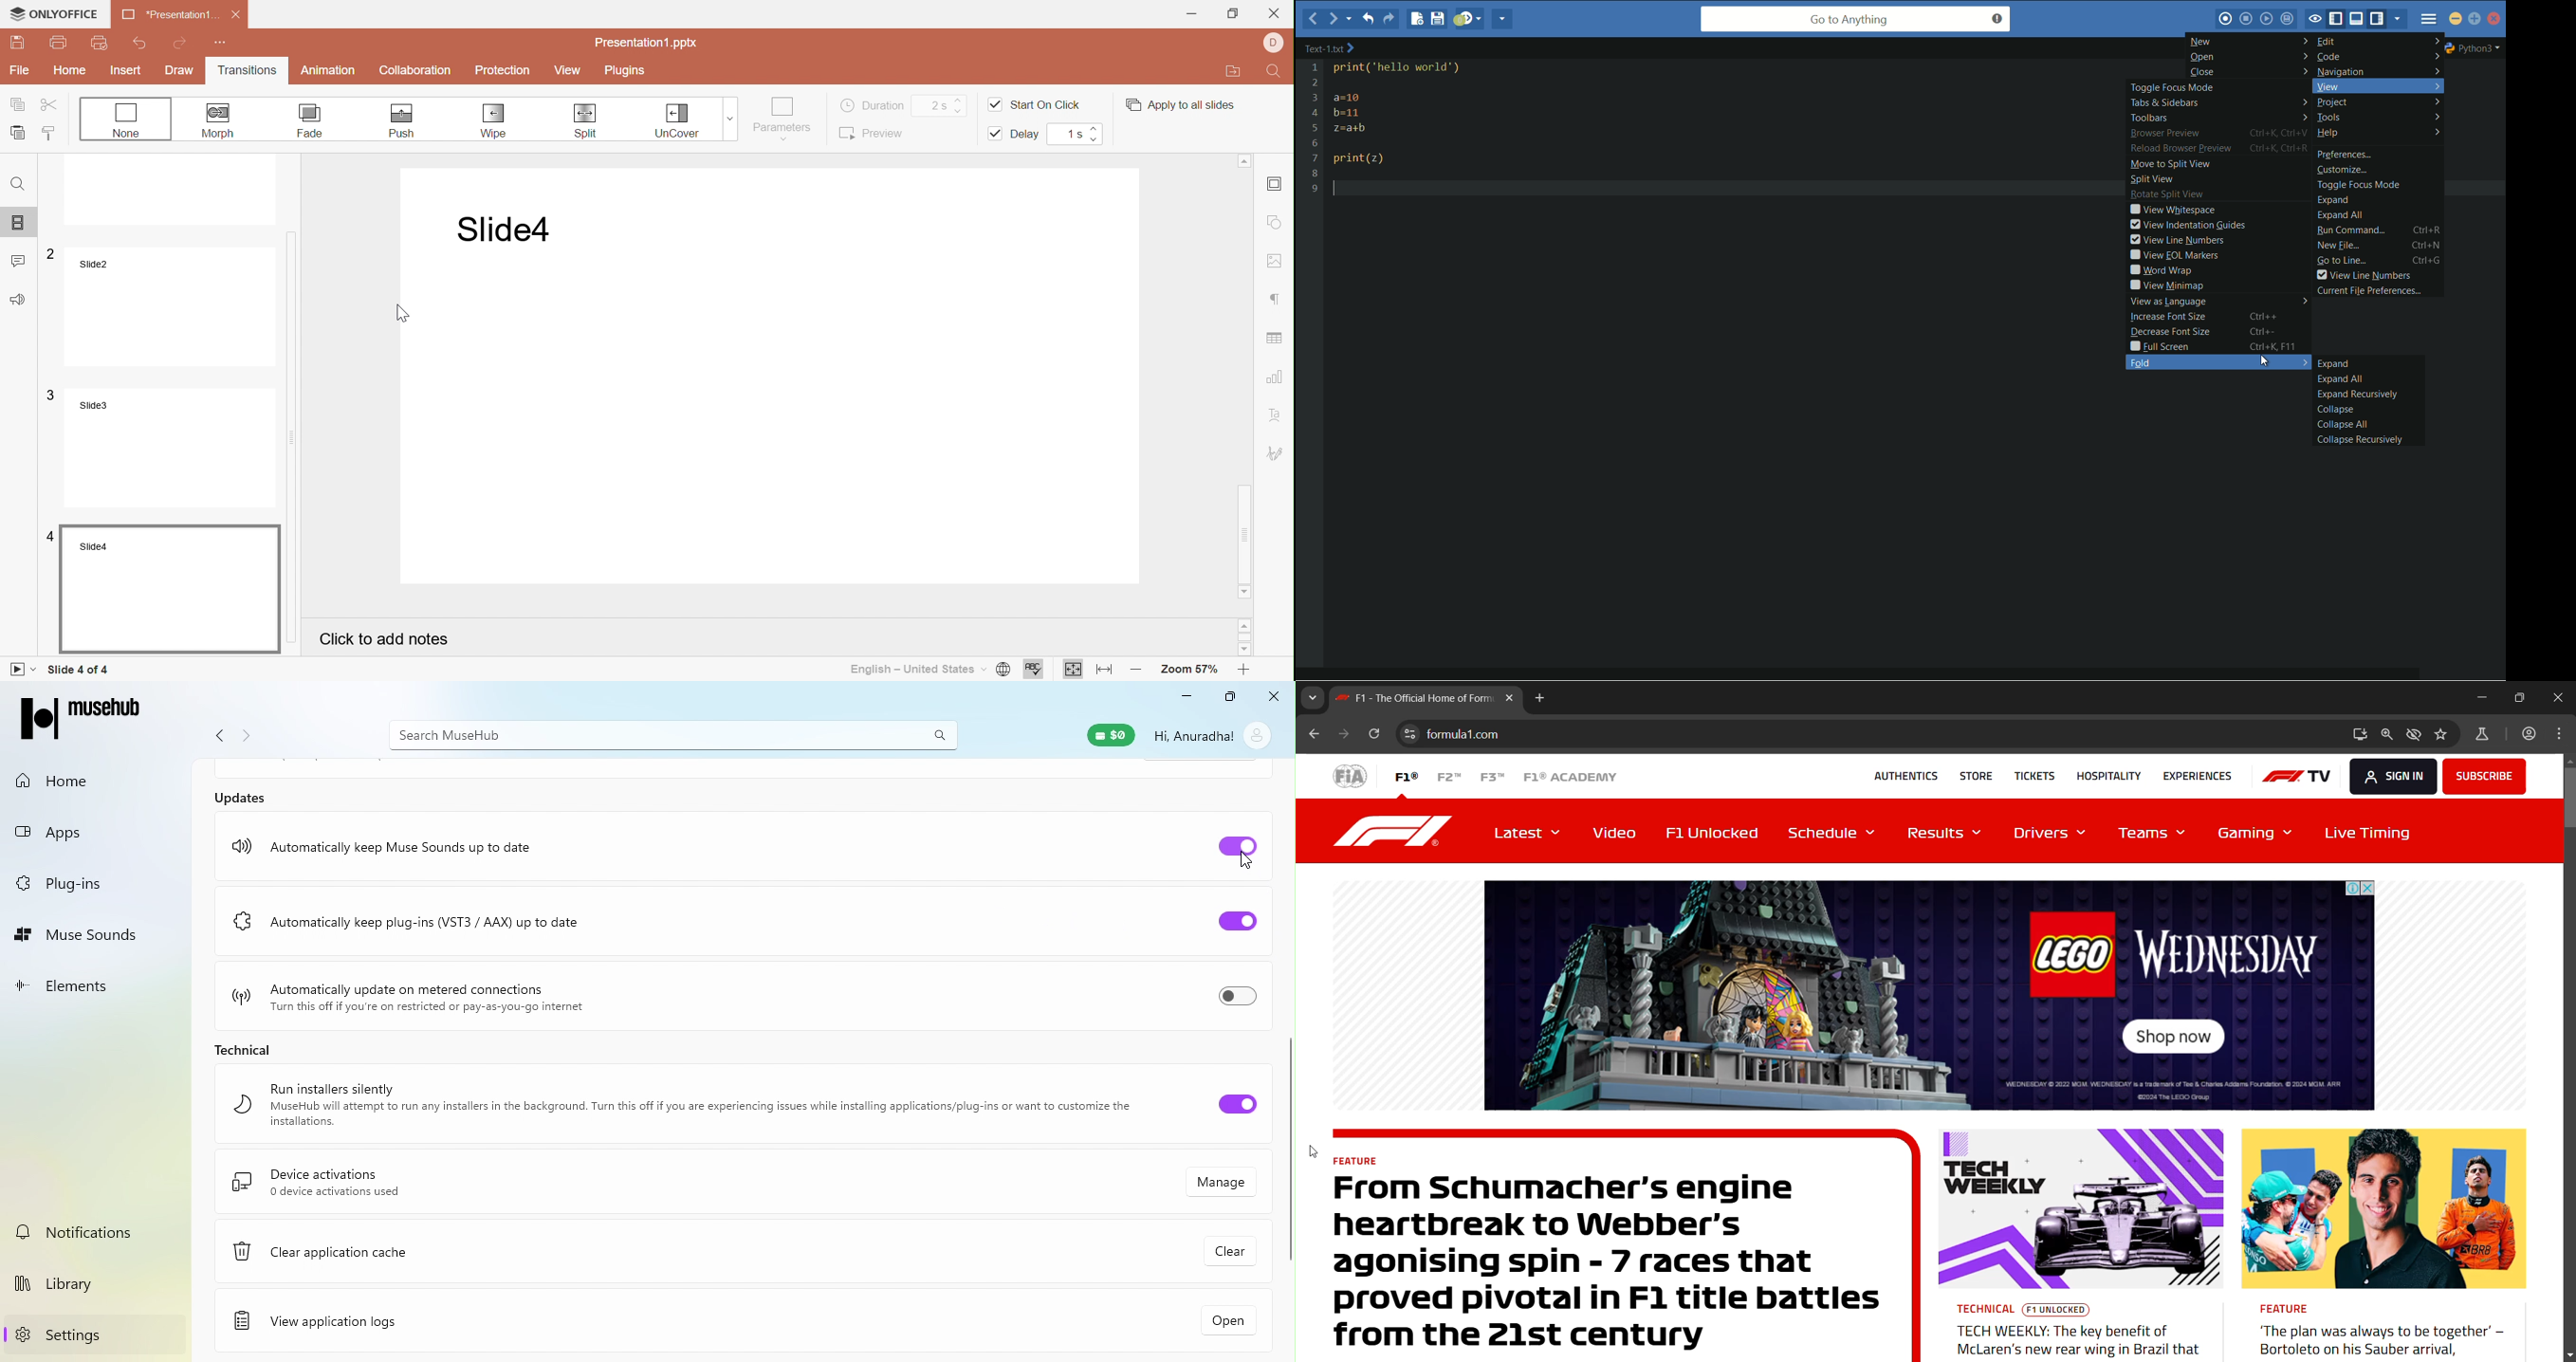 The height and width of the screenshot is (1372, 2576). I want to click on Cut, so click(53, 106).